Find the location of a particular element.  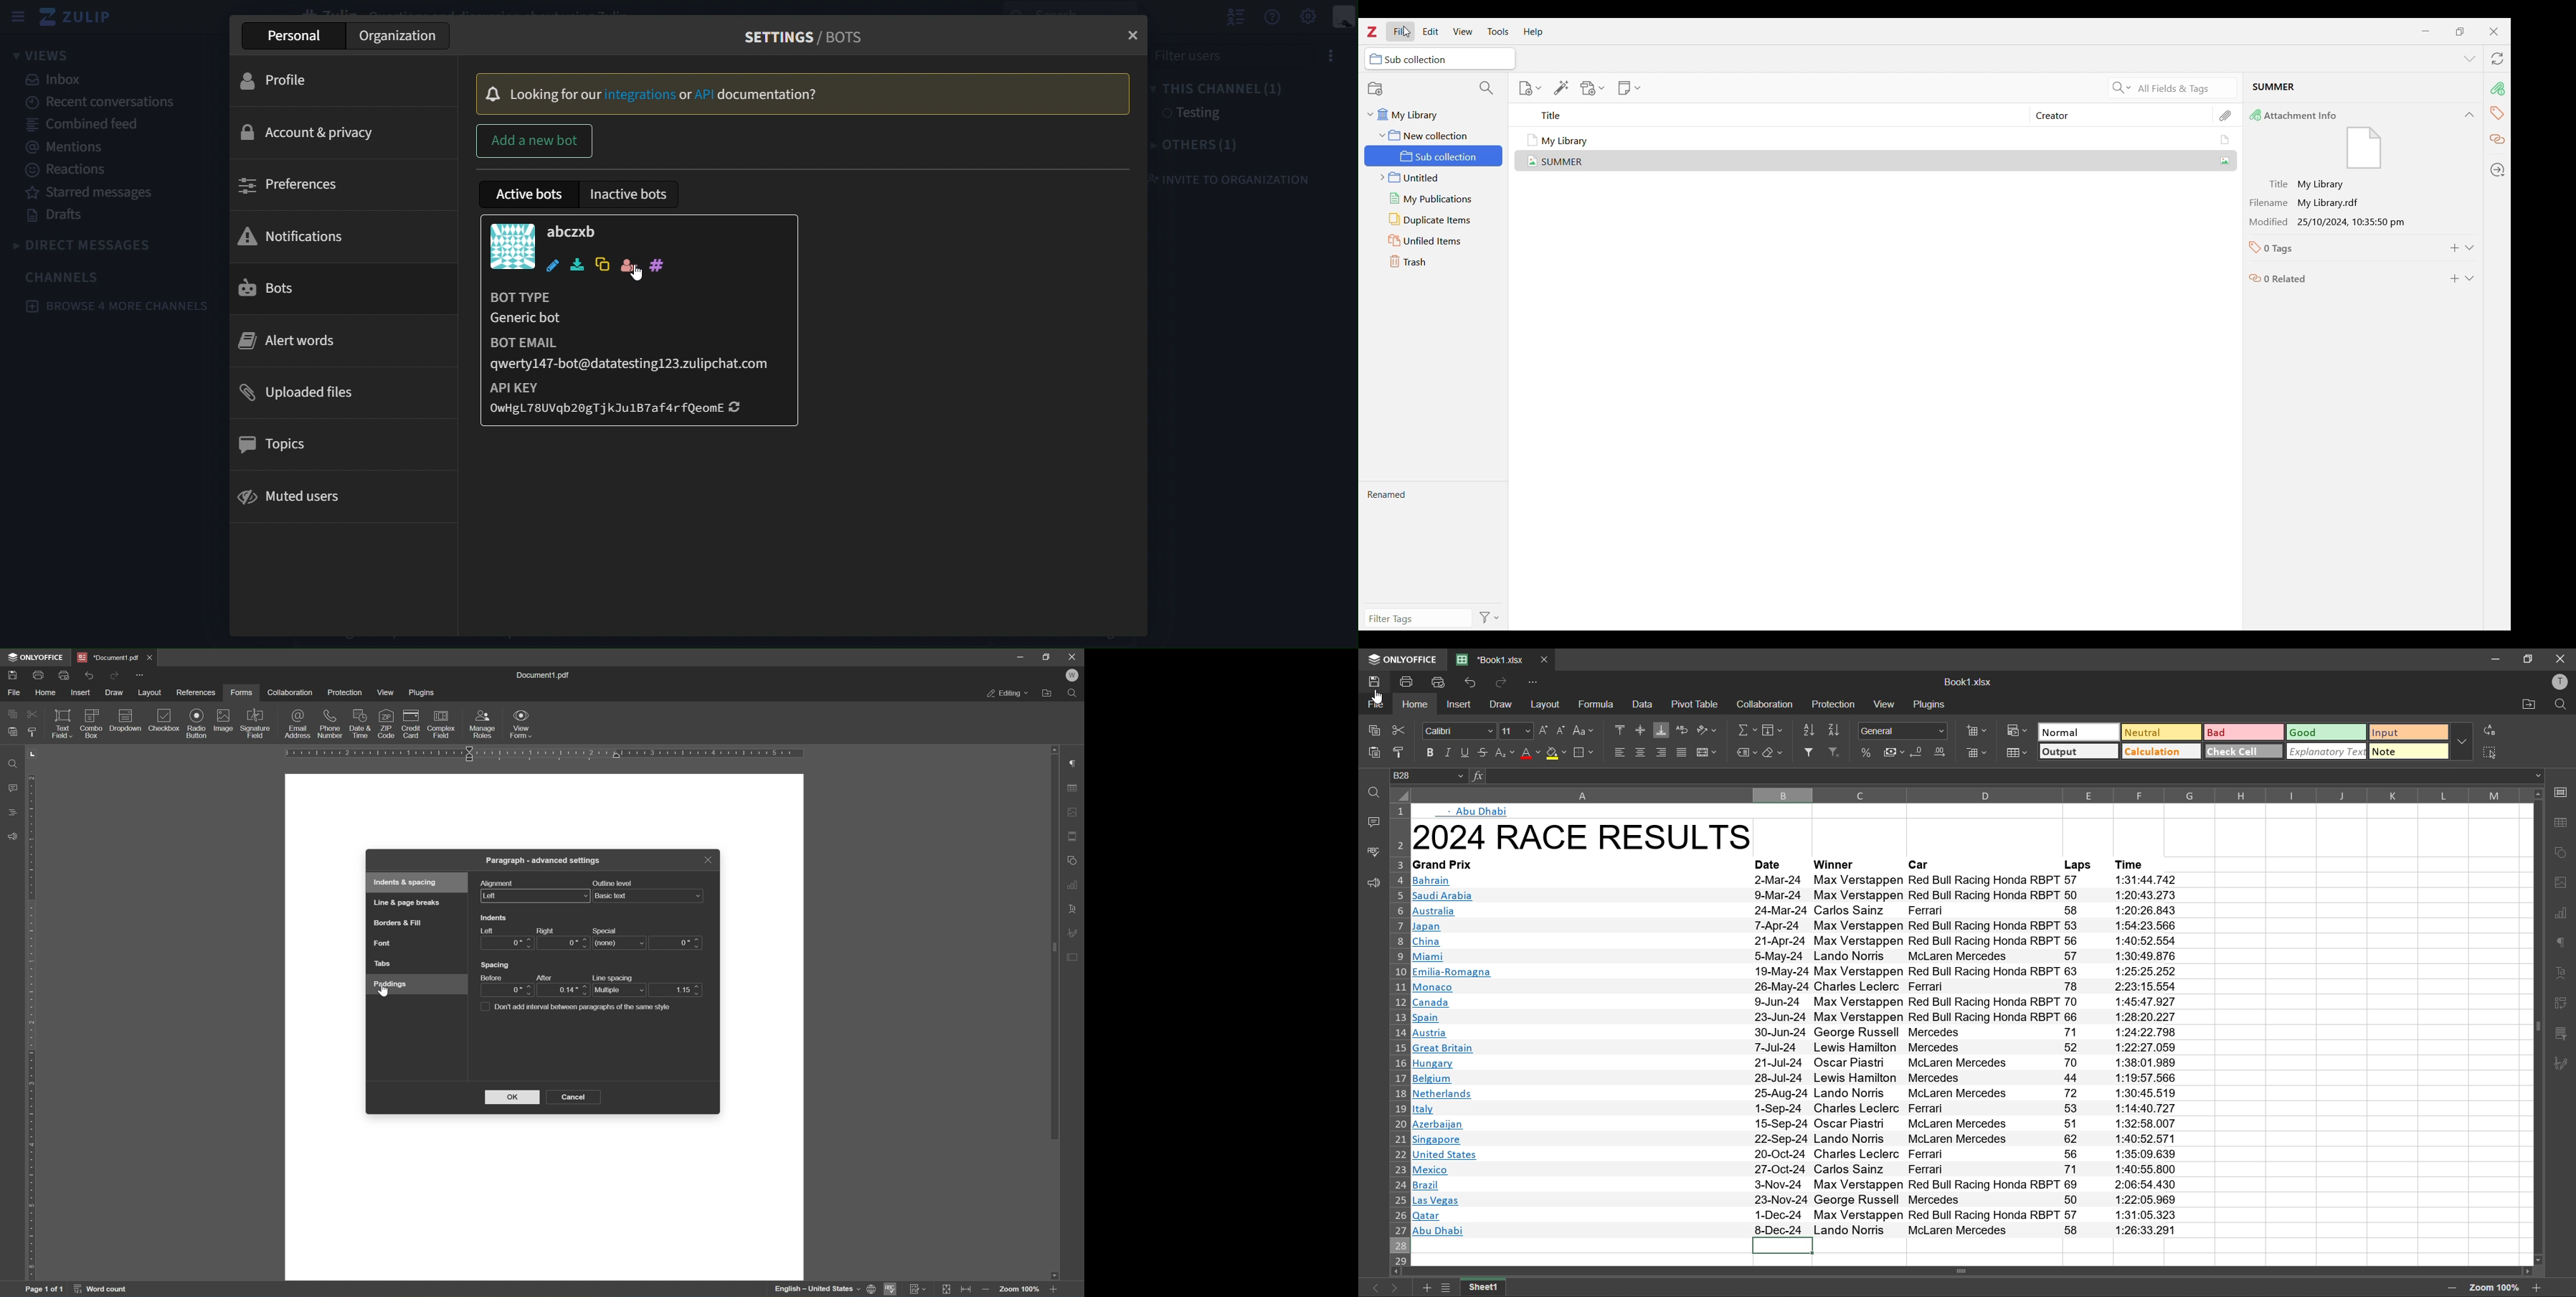

filter is located at coordinates (1814, 753).